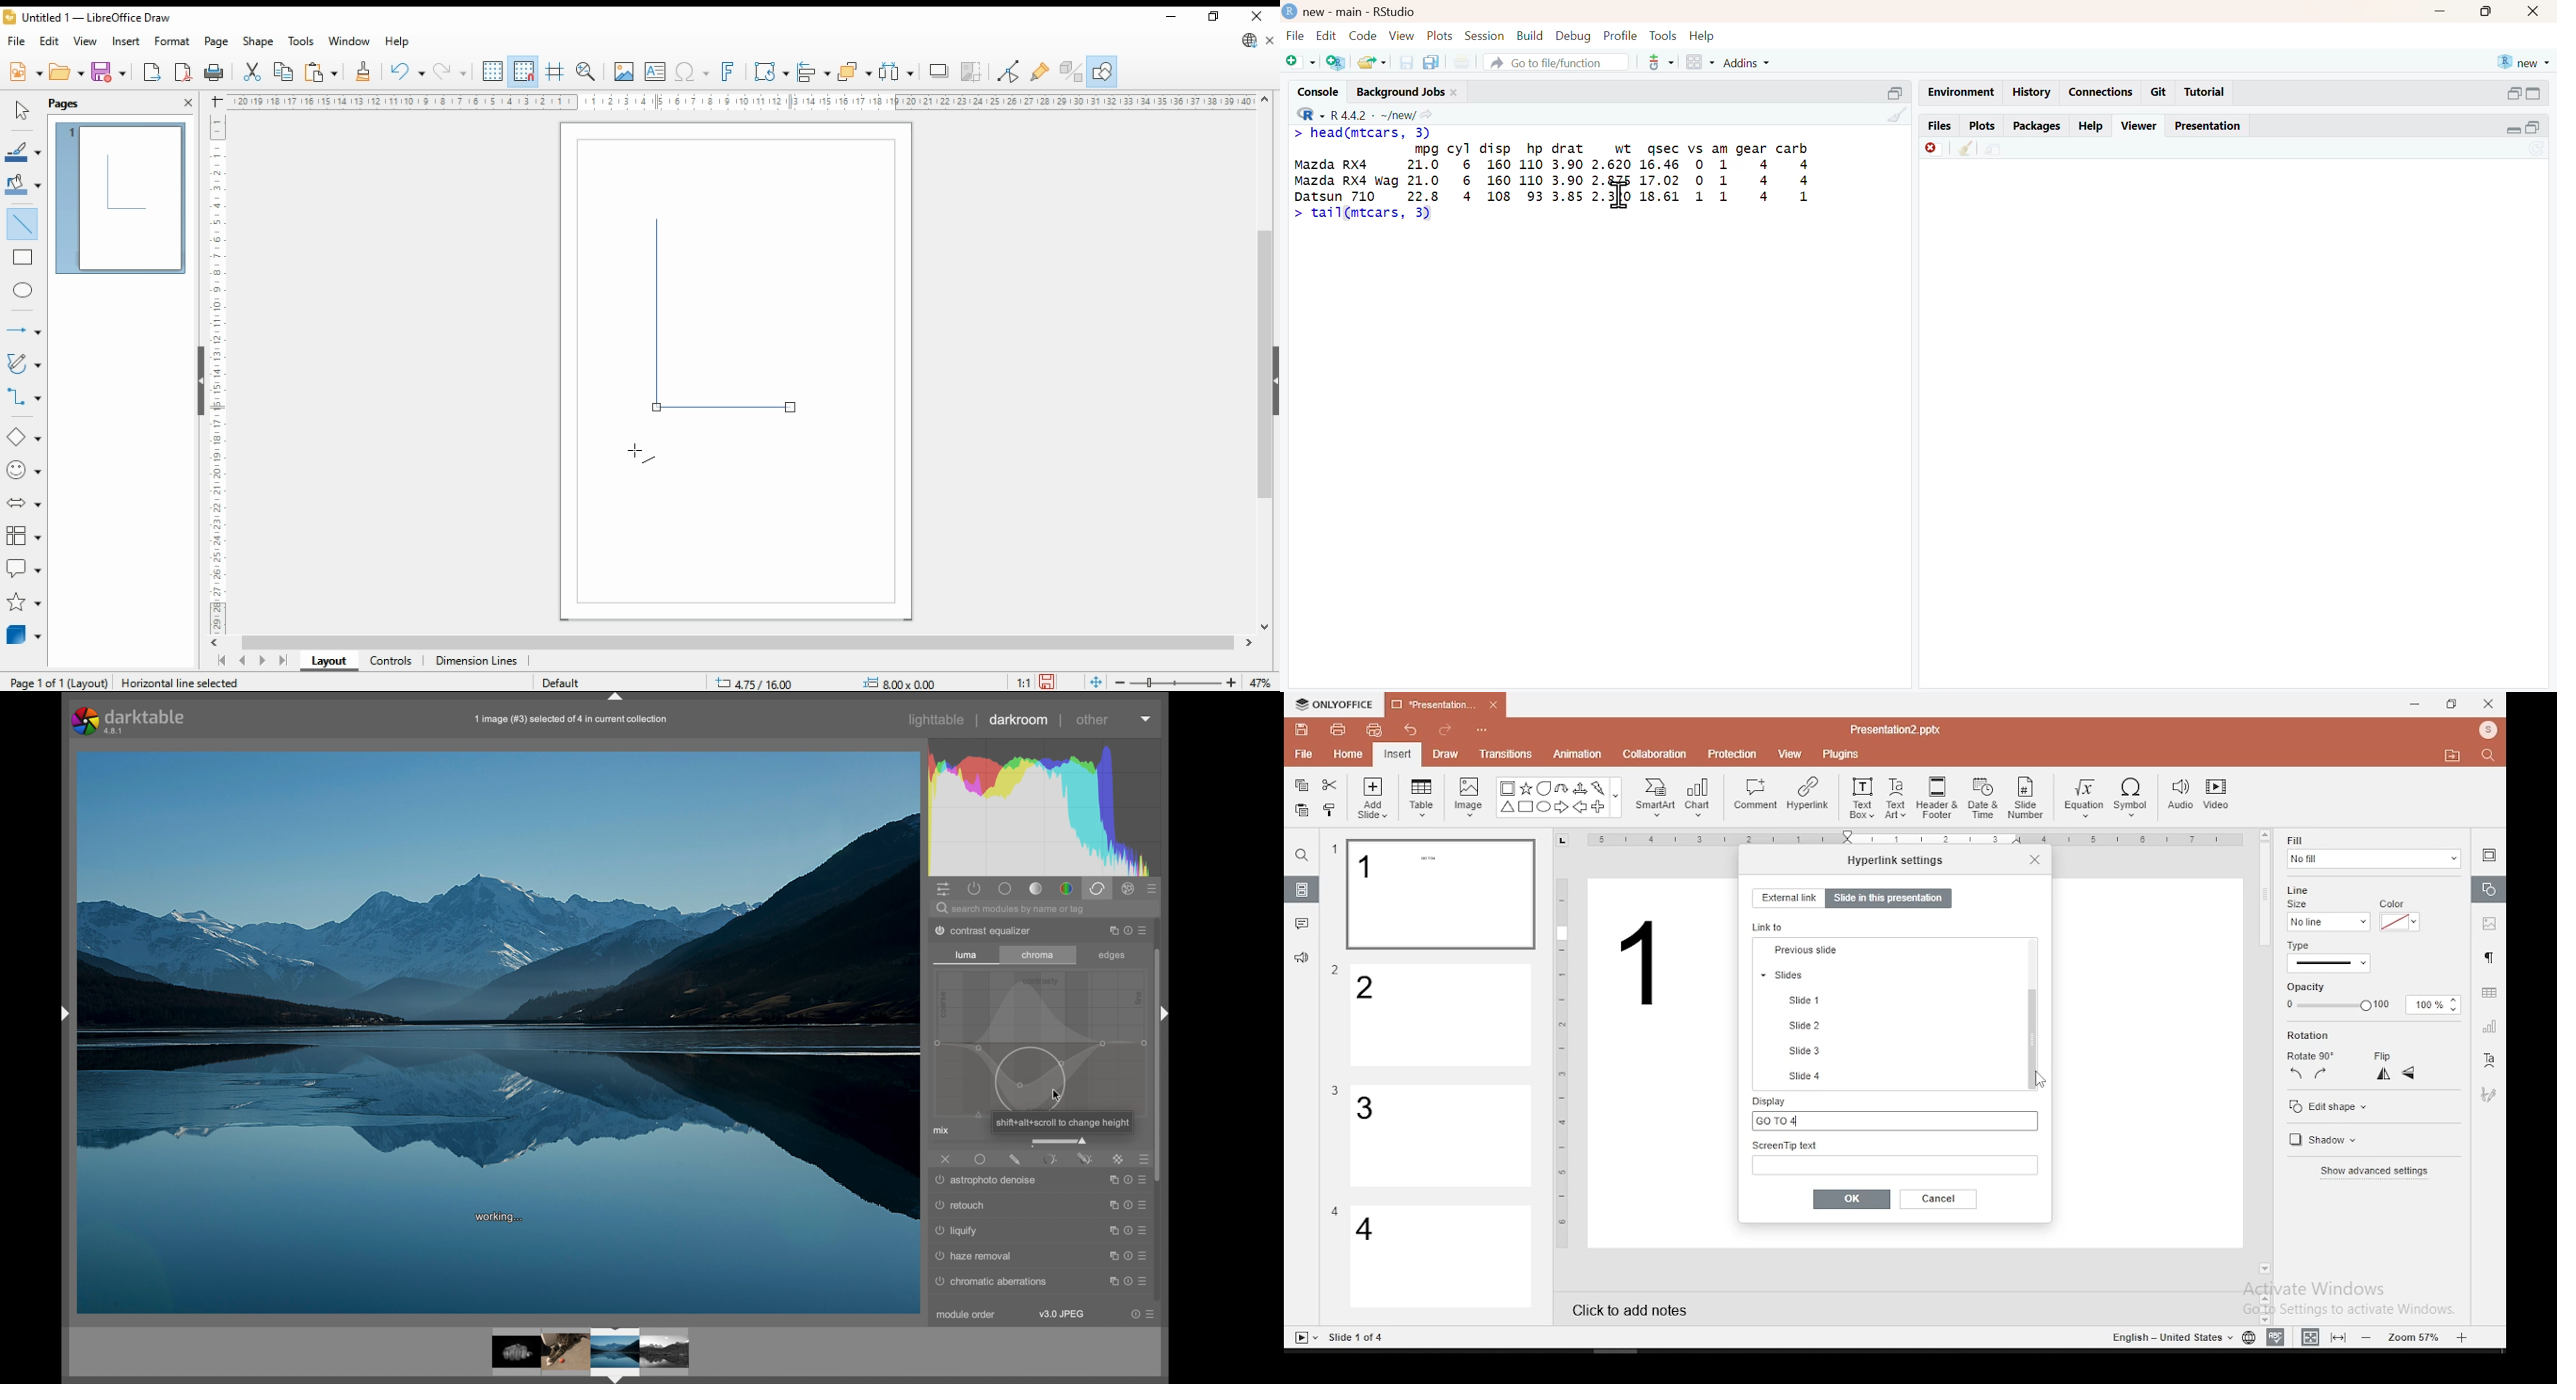 This screenshot has width=2576, height=1400. Describe the element at coordinates (1119, 1160) in the screenshot. I see `raster mask` at that location.